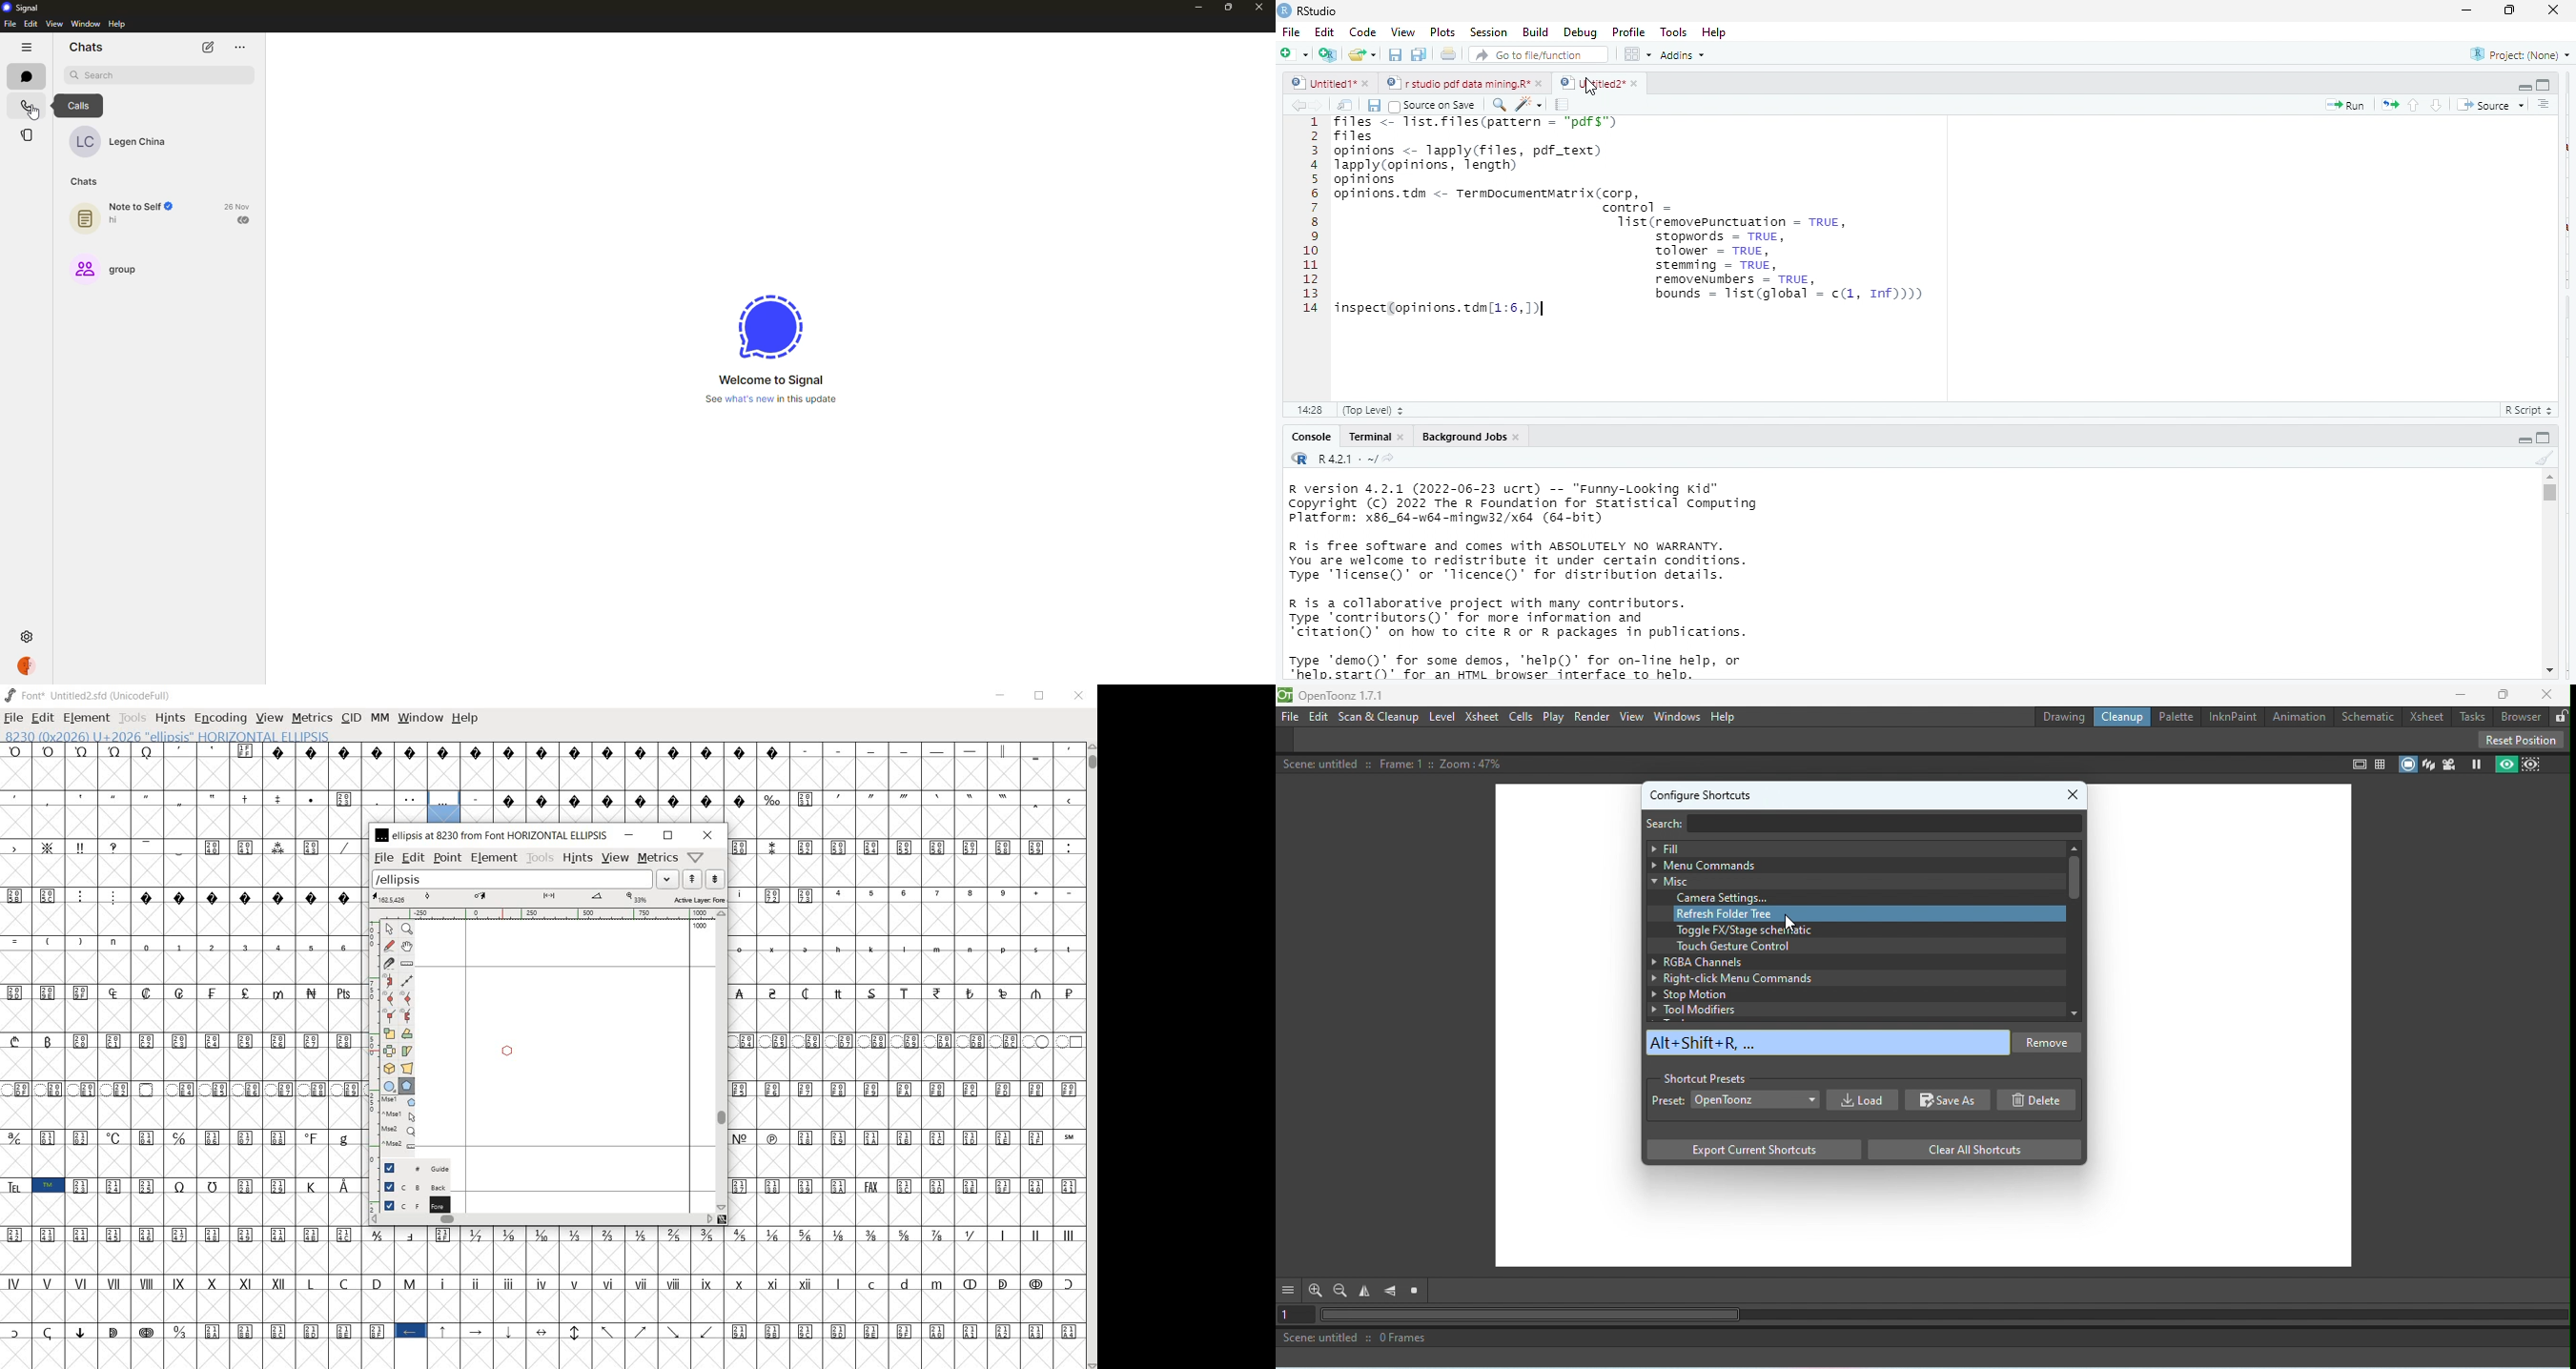  Describe the element at coordinates (407, 962) in the screenshot. I see `measure a distance, angle between points` at that location.